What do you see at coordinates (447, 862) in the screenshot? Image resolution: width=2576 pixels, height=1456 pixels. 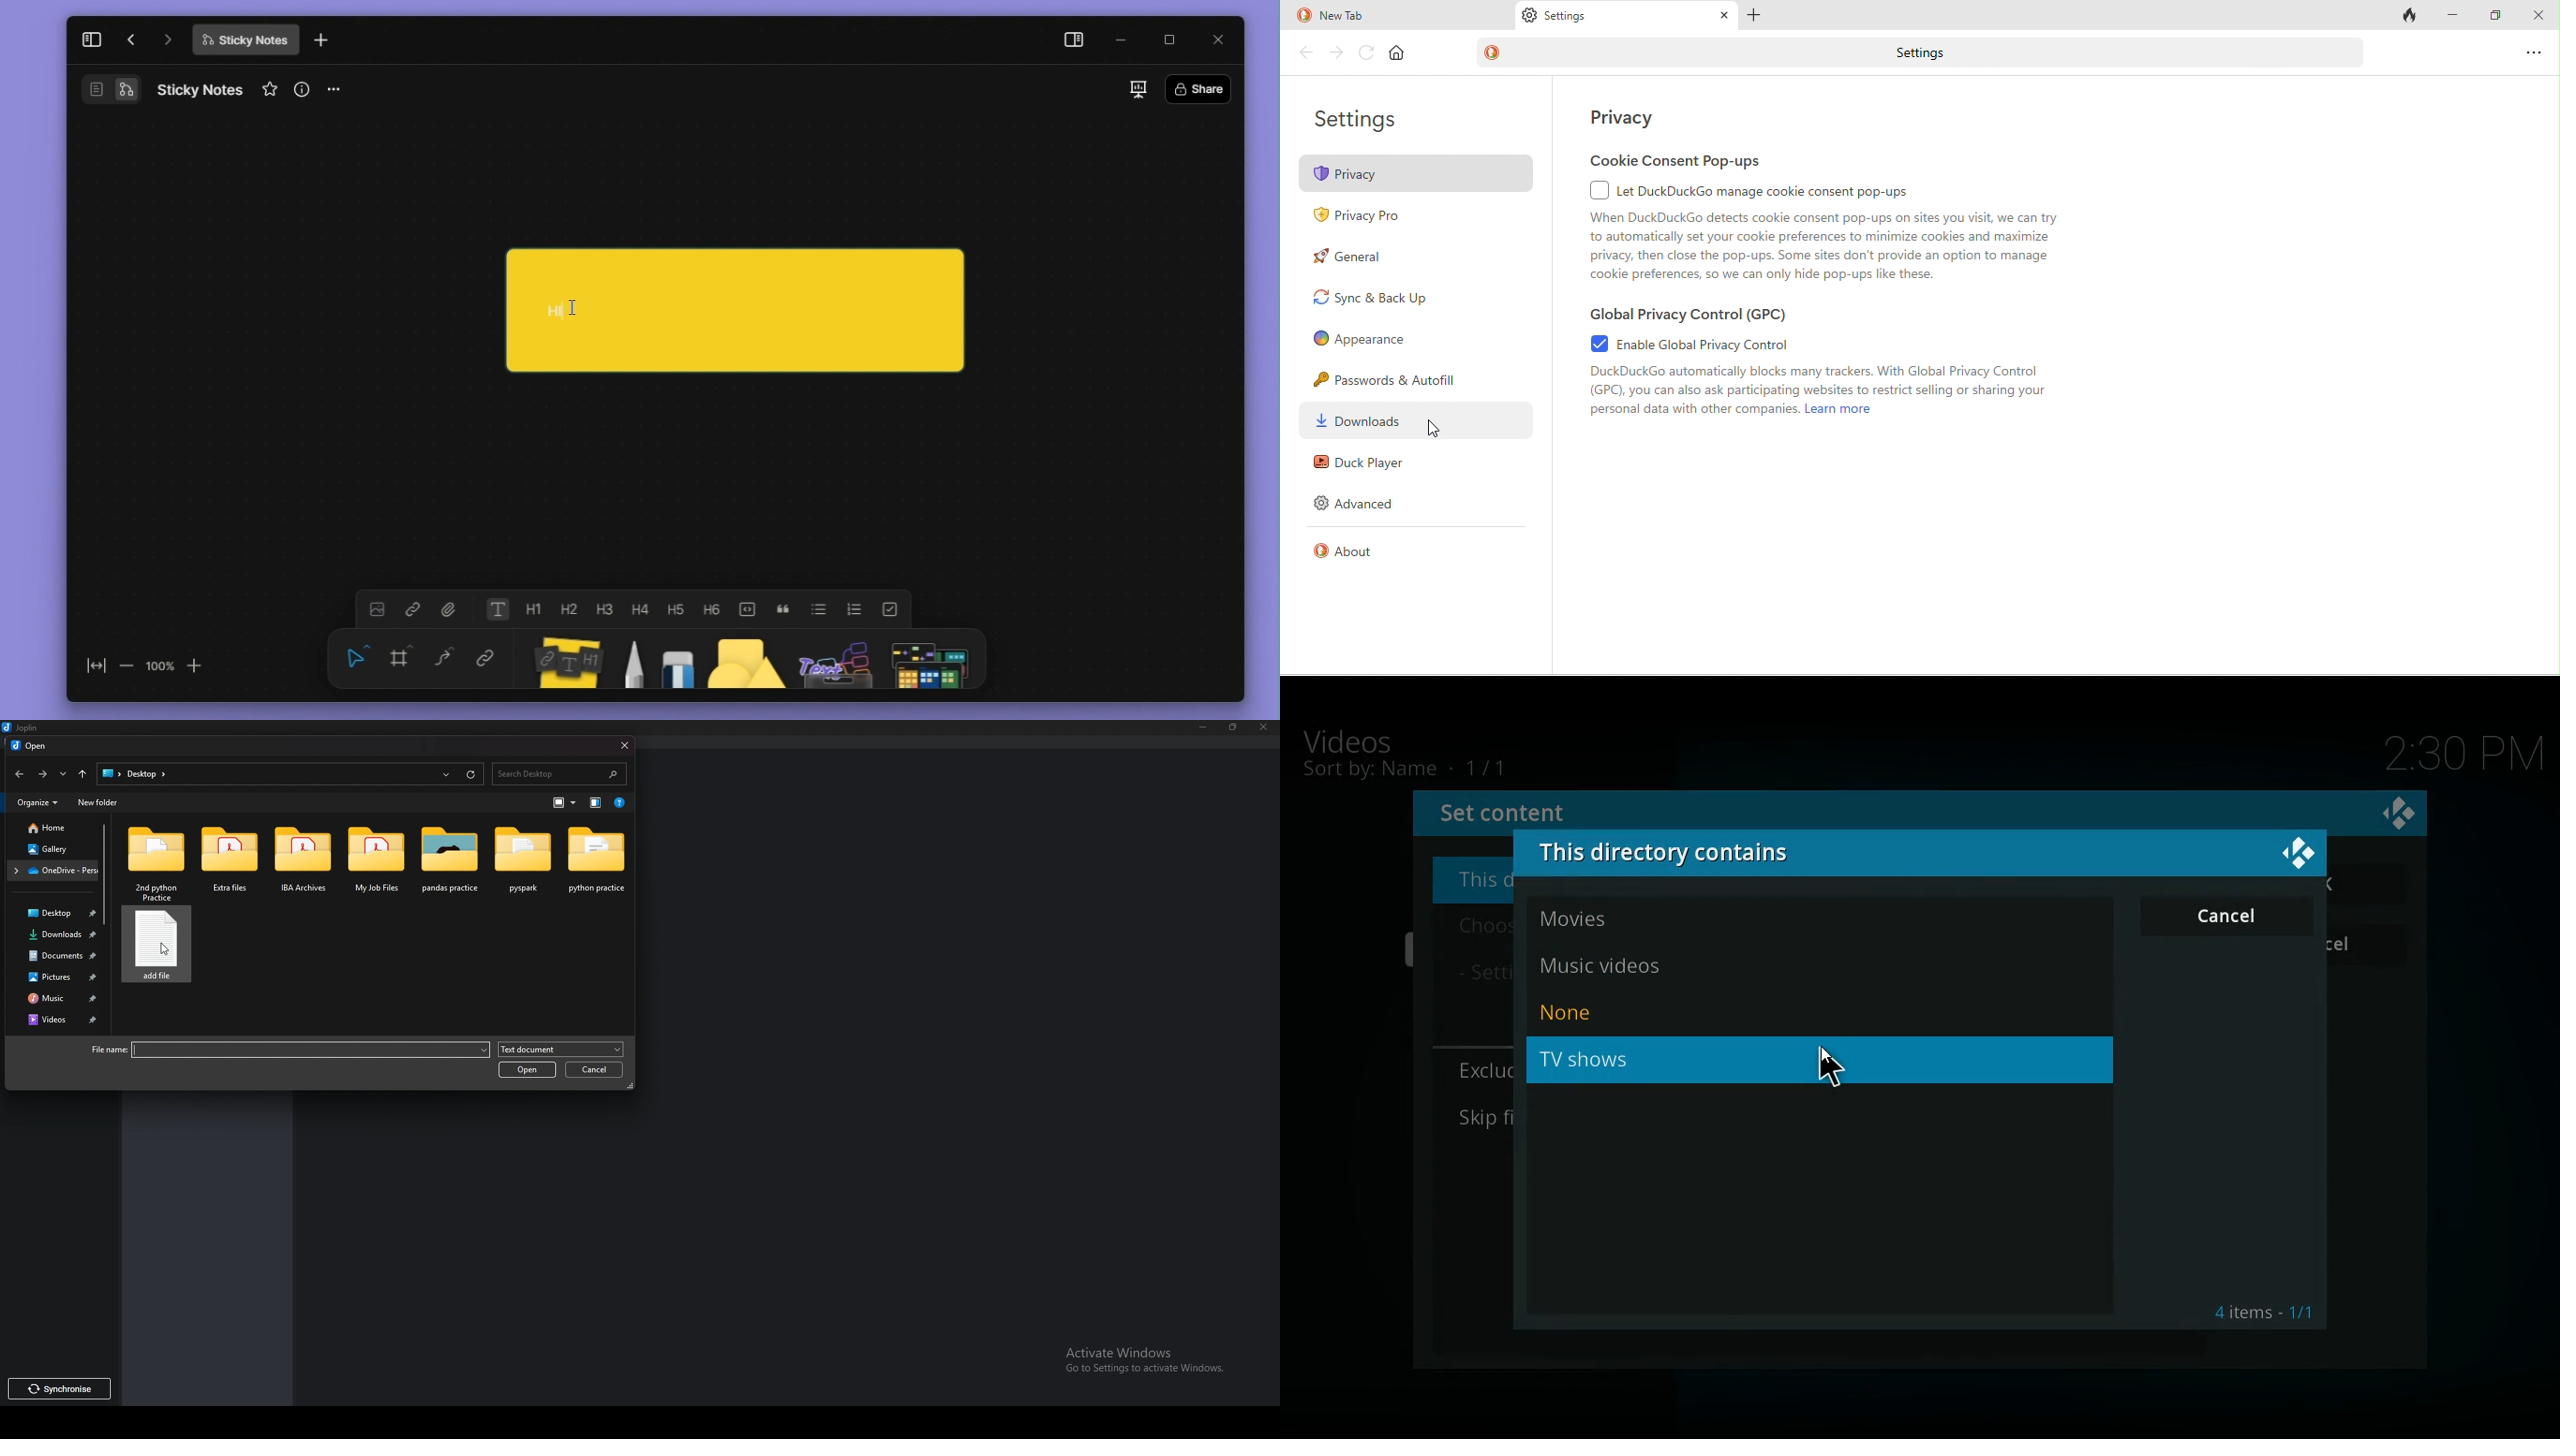 I see `Folder` at bounding box center [447, 862].